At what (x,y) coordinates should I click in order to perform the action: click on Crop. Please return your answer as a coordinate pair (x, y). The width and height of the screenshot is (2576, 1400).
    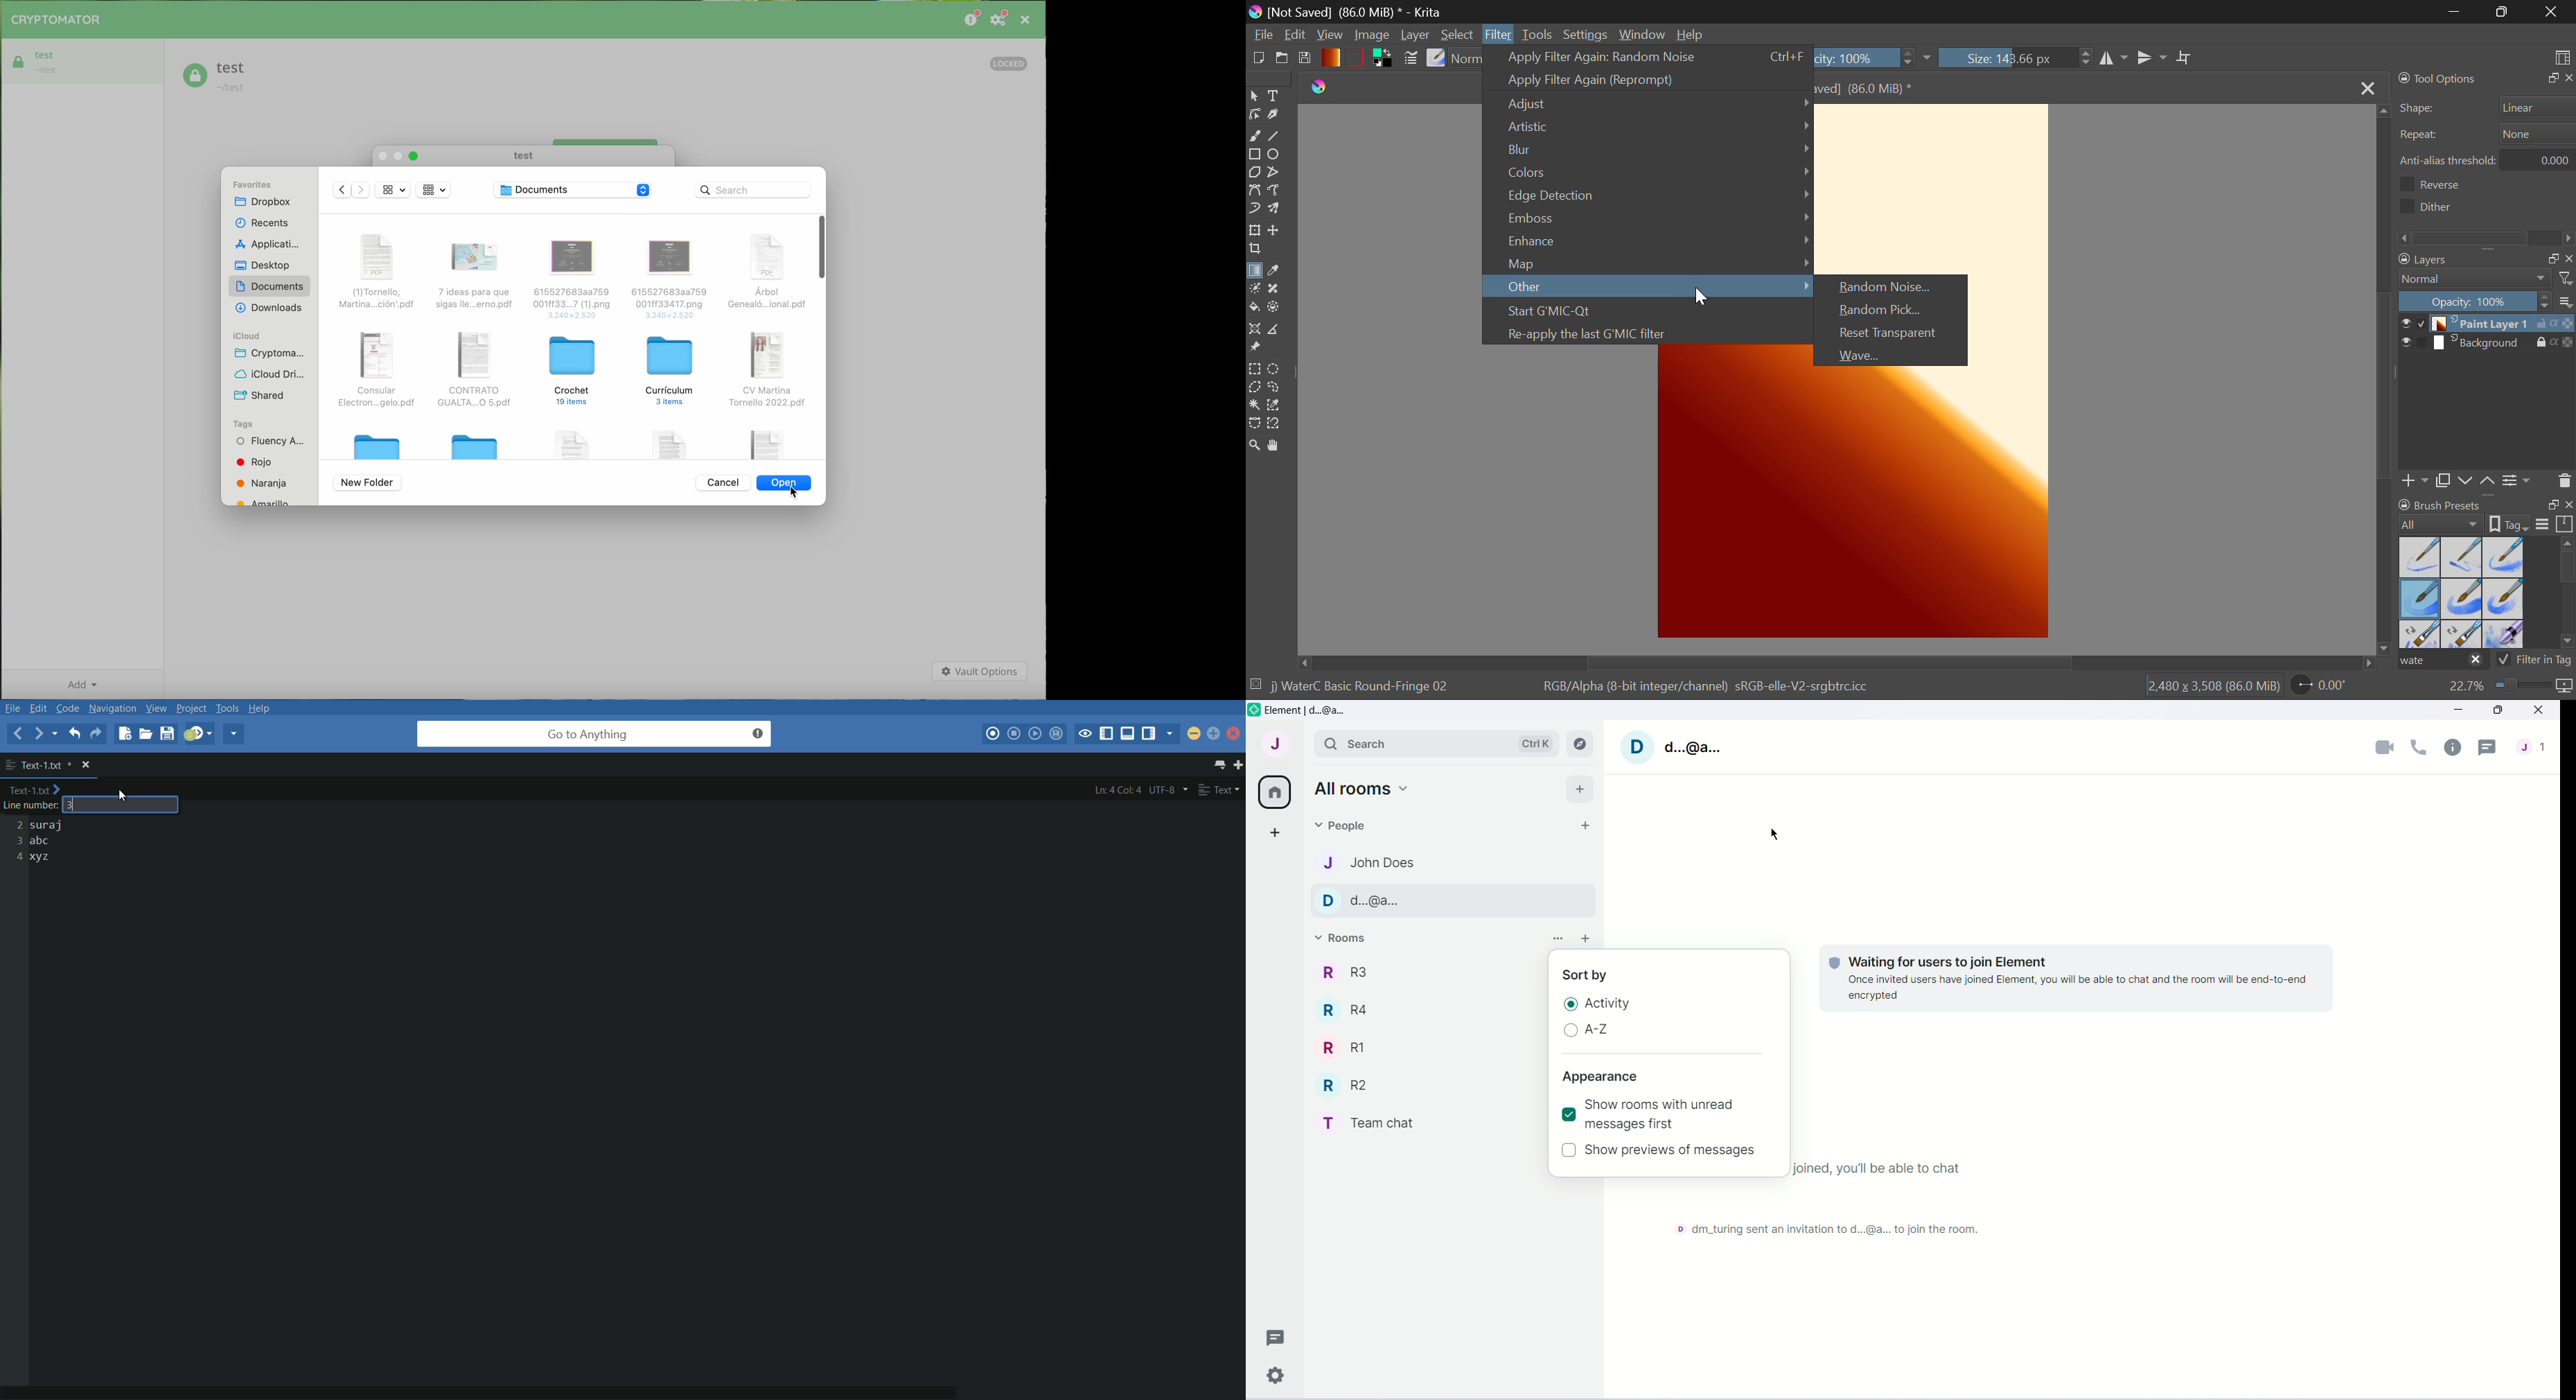
    Looking at the image, I should click on (1255, 250).